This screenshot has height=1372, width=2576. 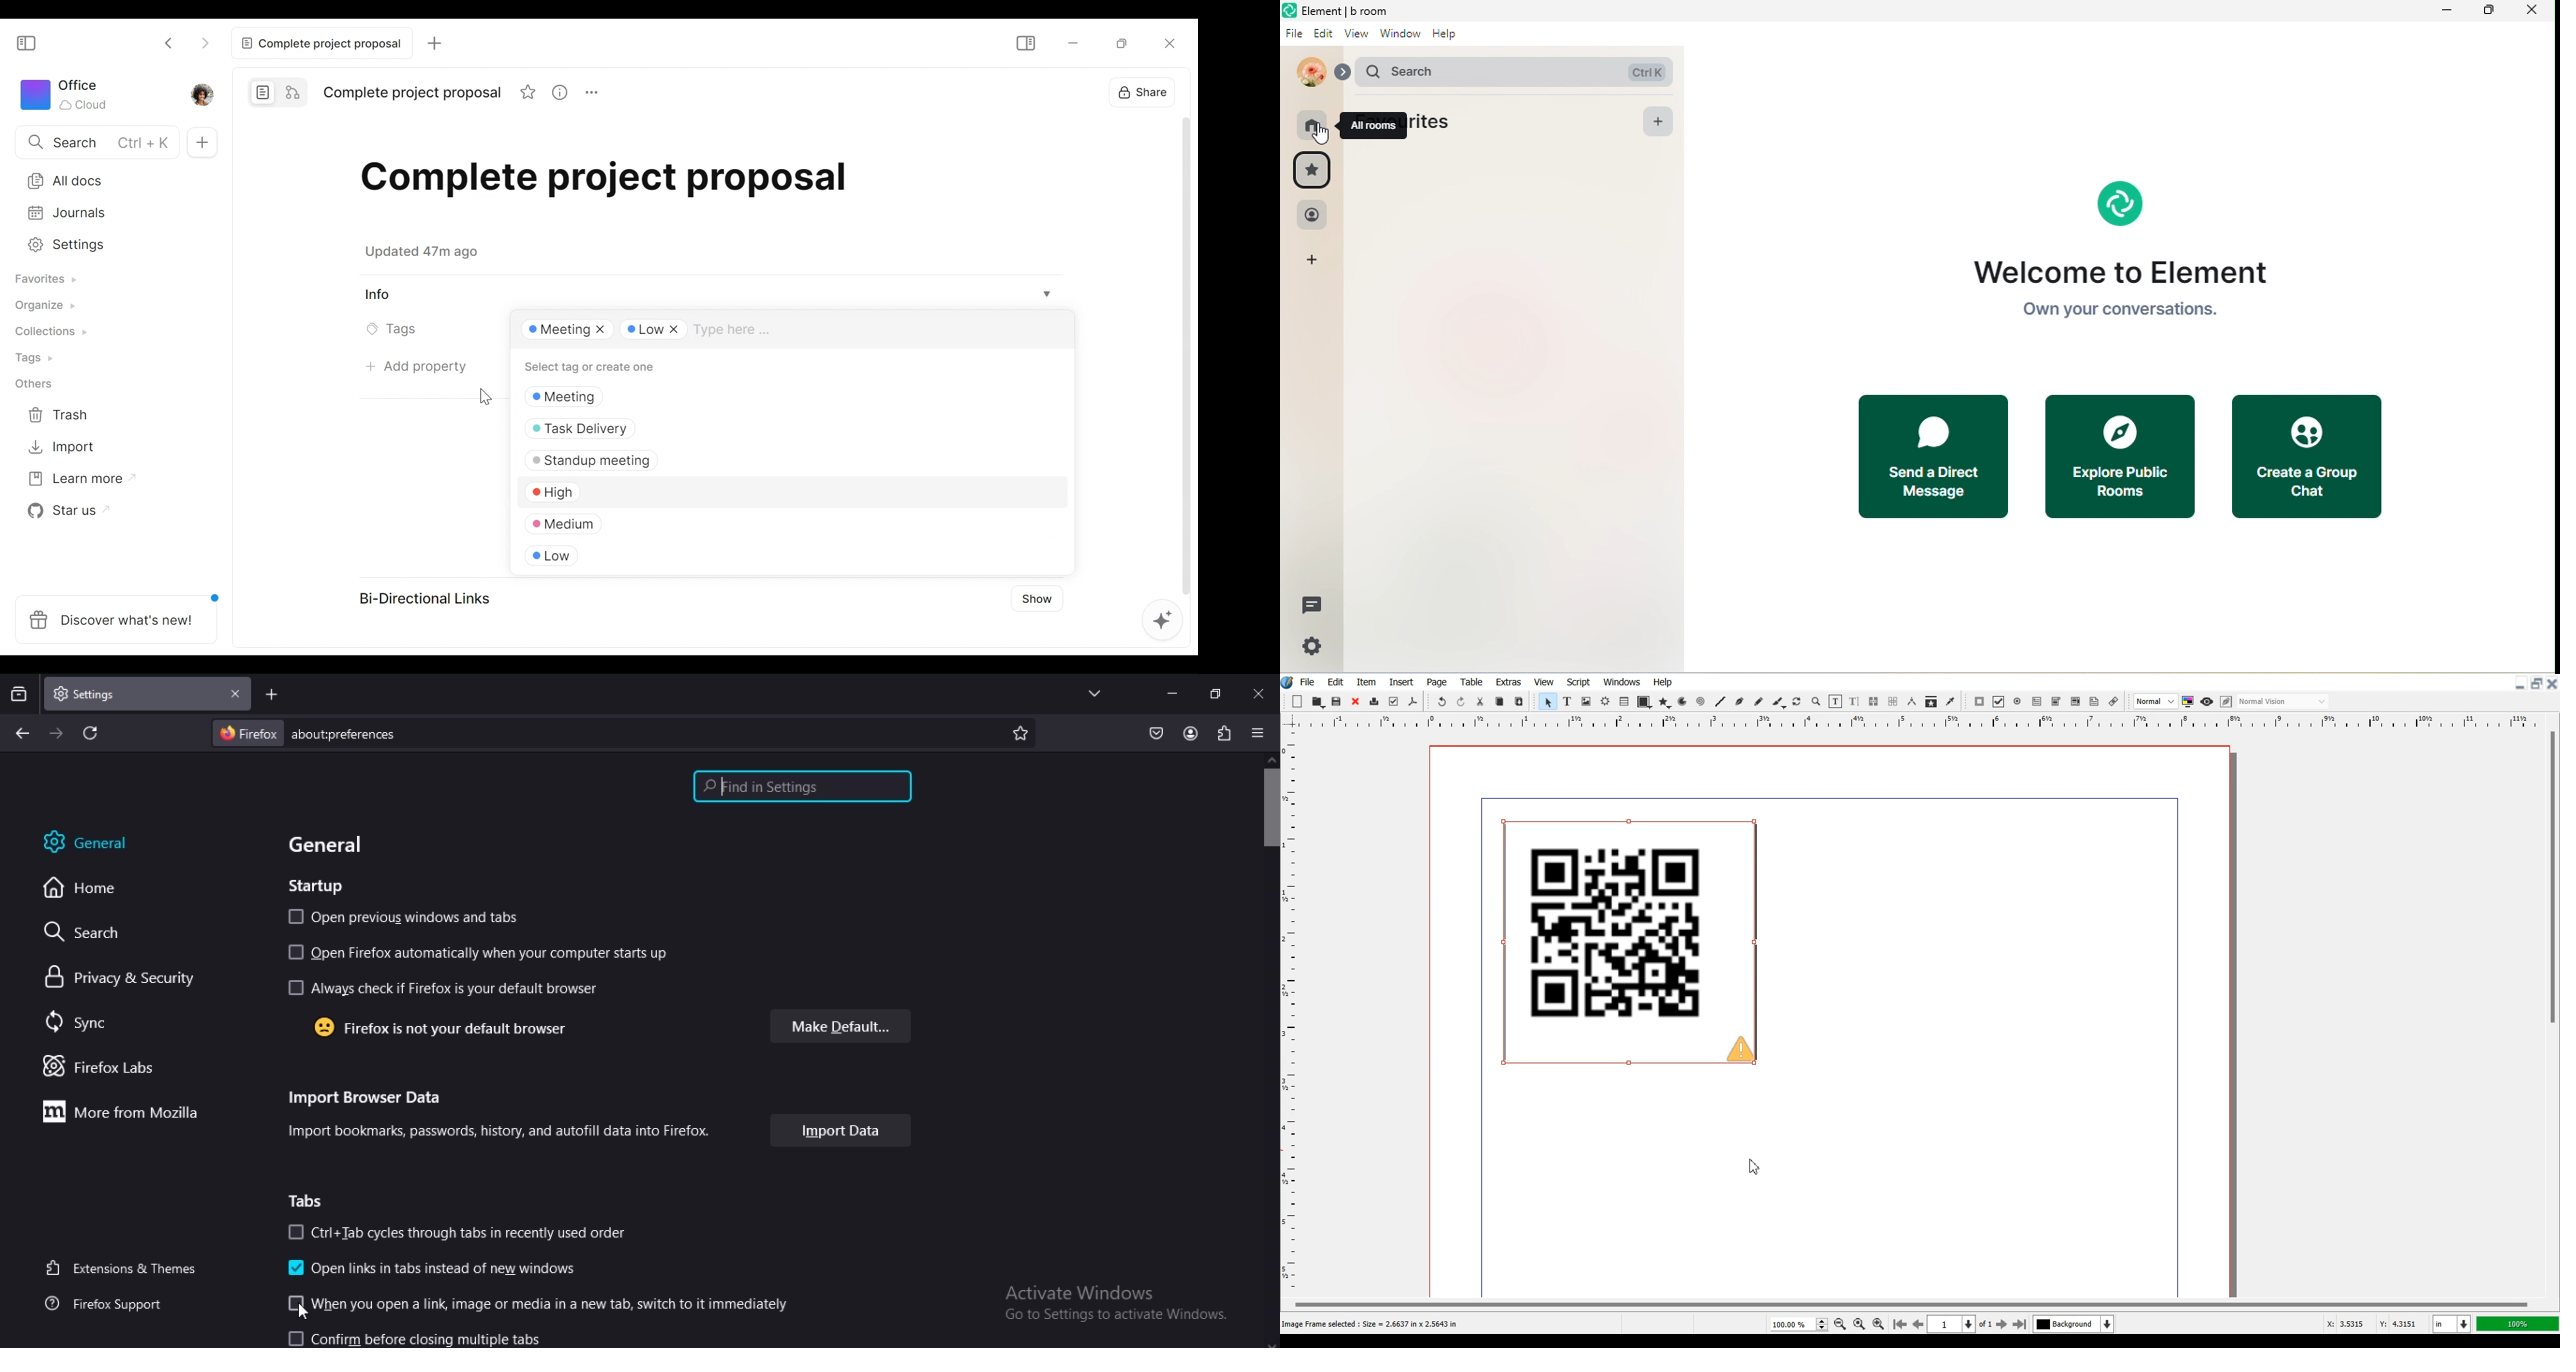 What do you see at coordinates (1308, 681) in the screenshot?
I see `File` at bounding box center [1308, 681].